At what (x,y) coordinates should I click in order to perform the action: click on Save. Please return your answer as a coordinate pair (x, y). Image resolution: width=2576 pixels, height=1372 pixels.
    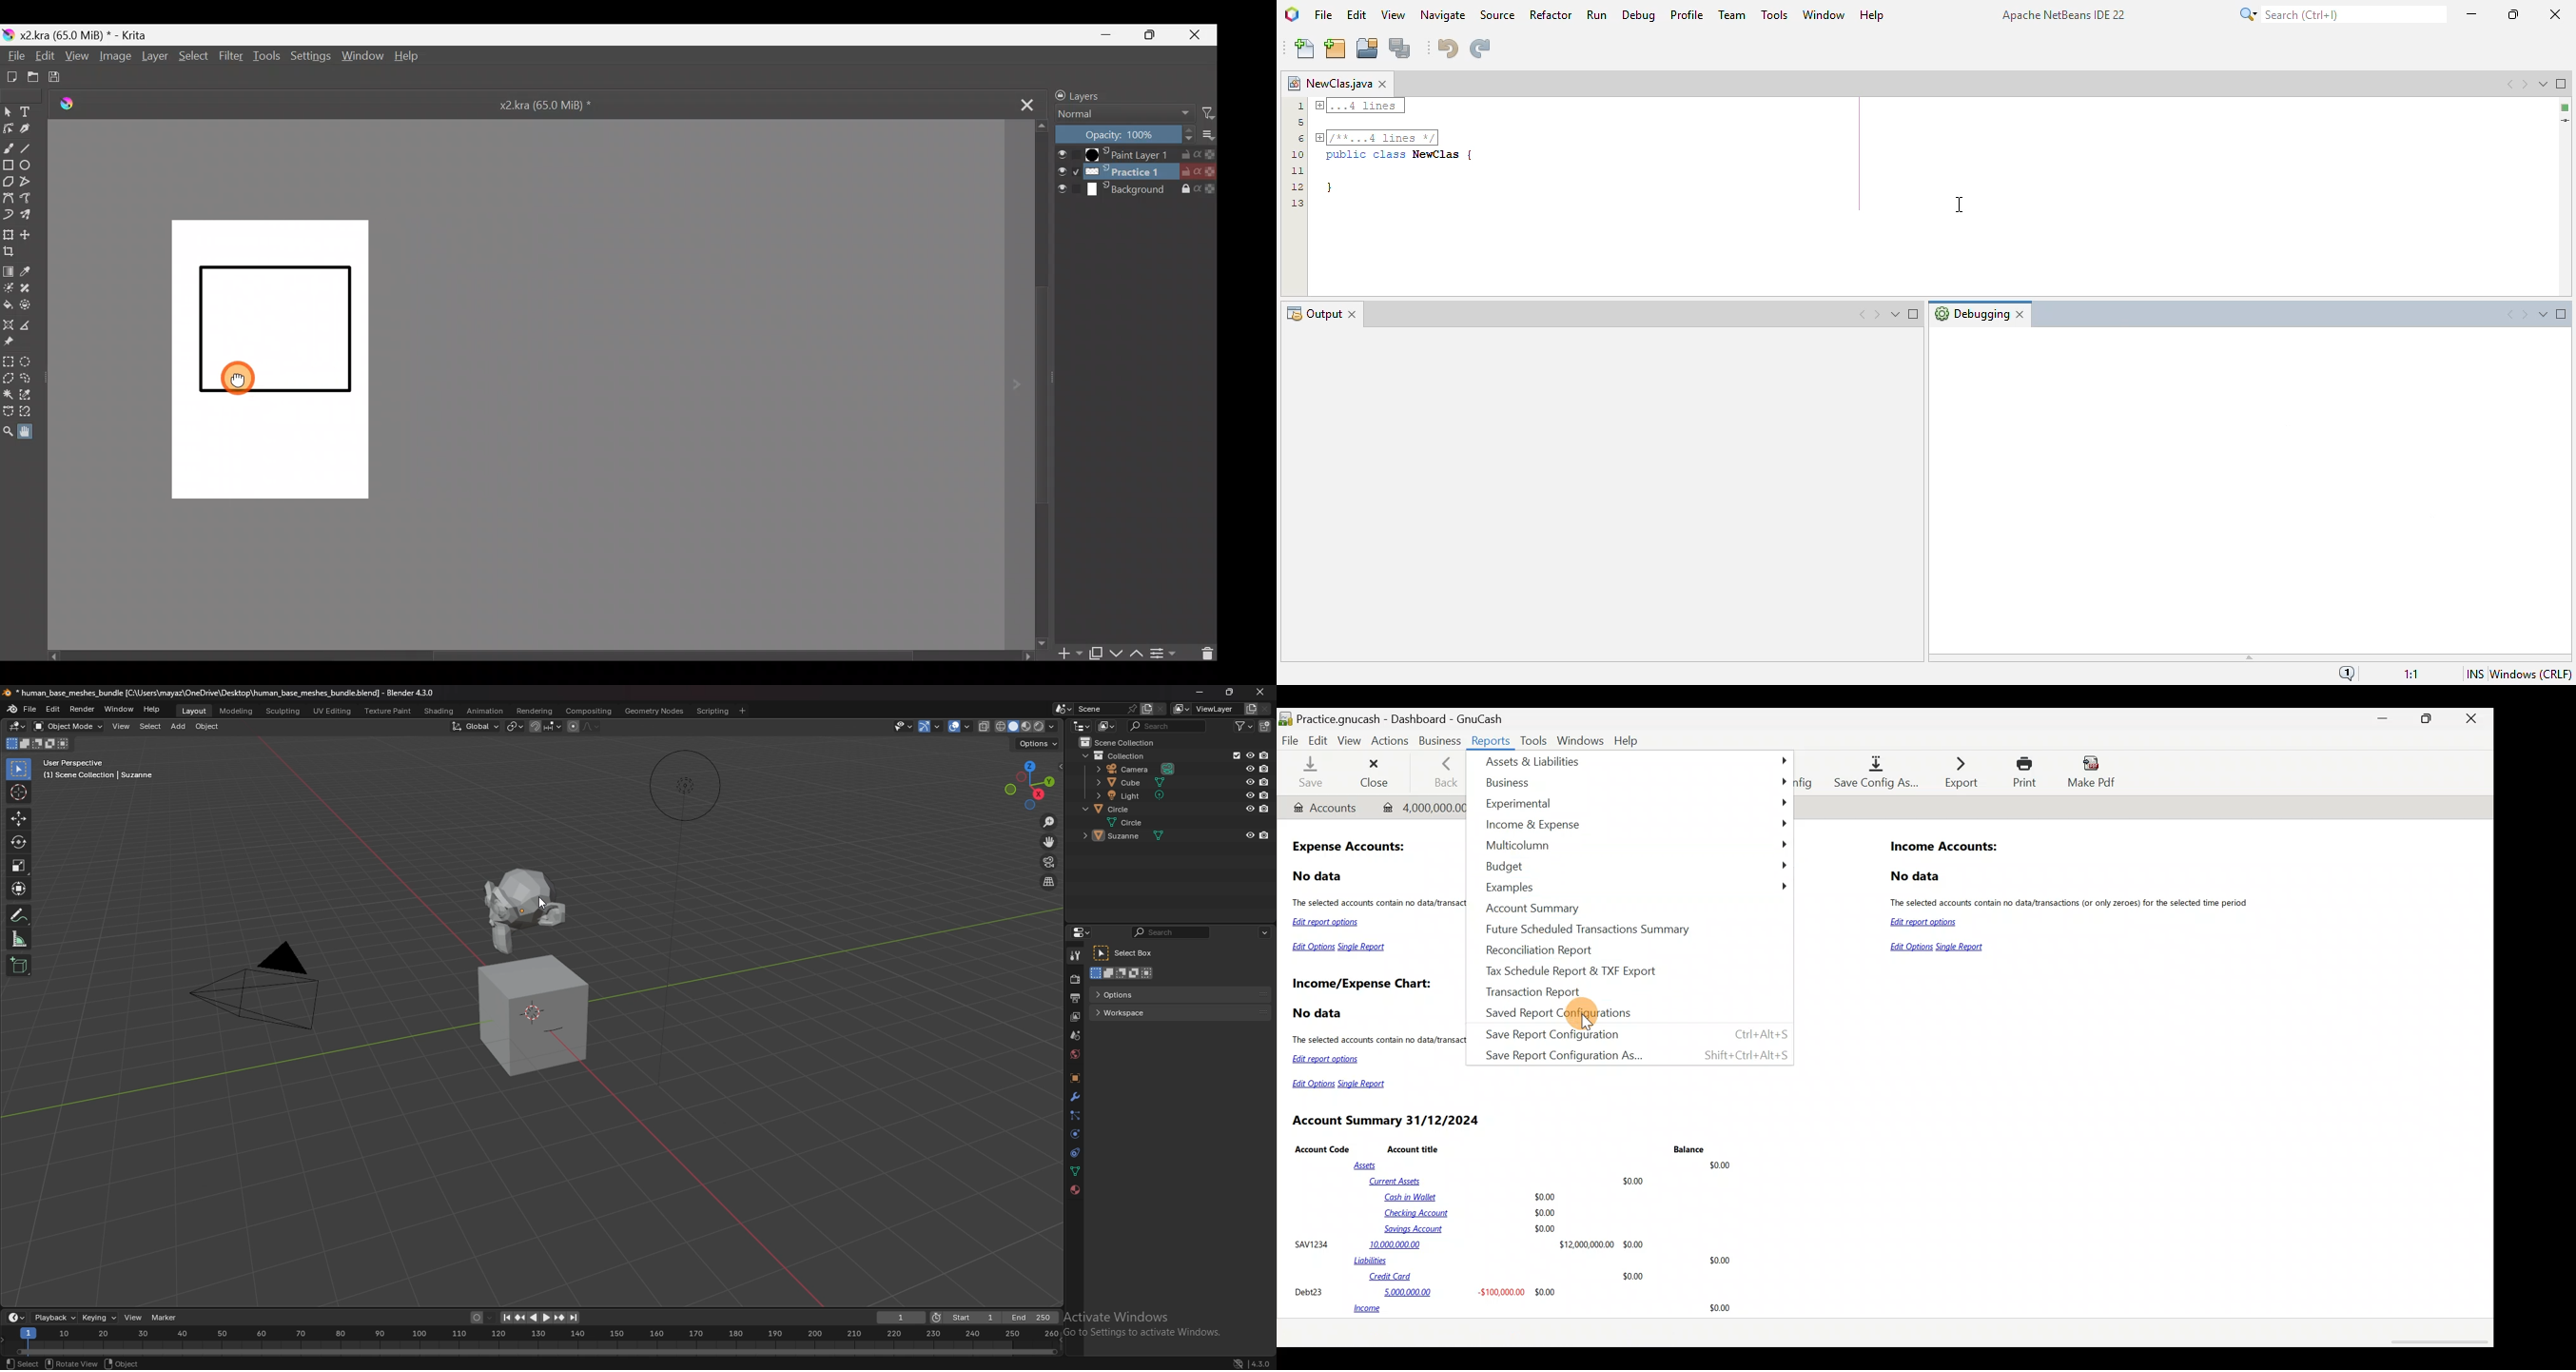
    Looking at the image, I should click on (1310, 774).